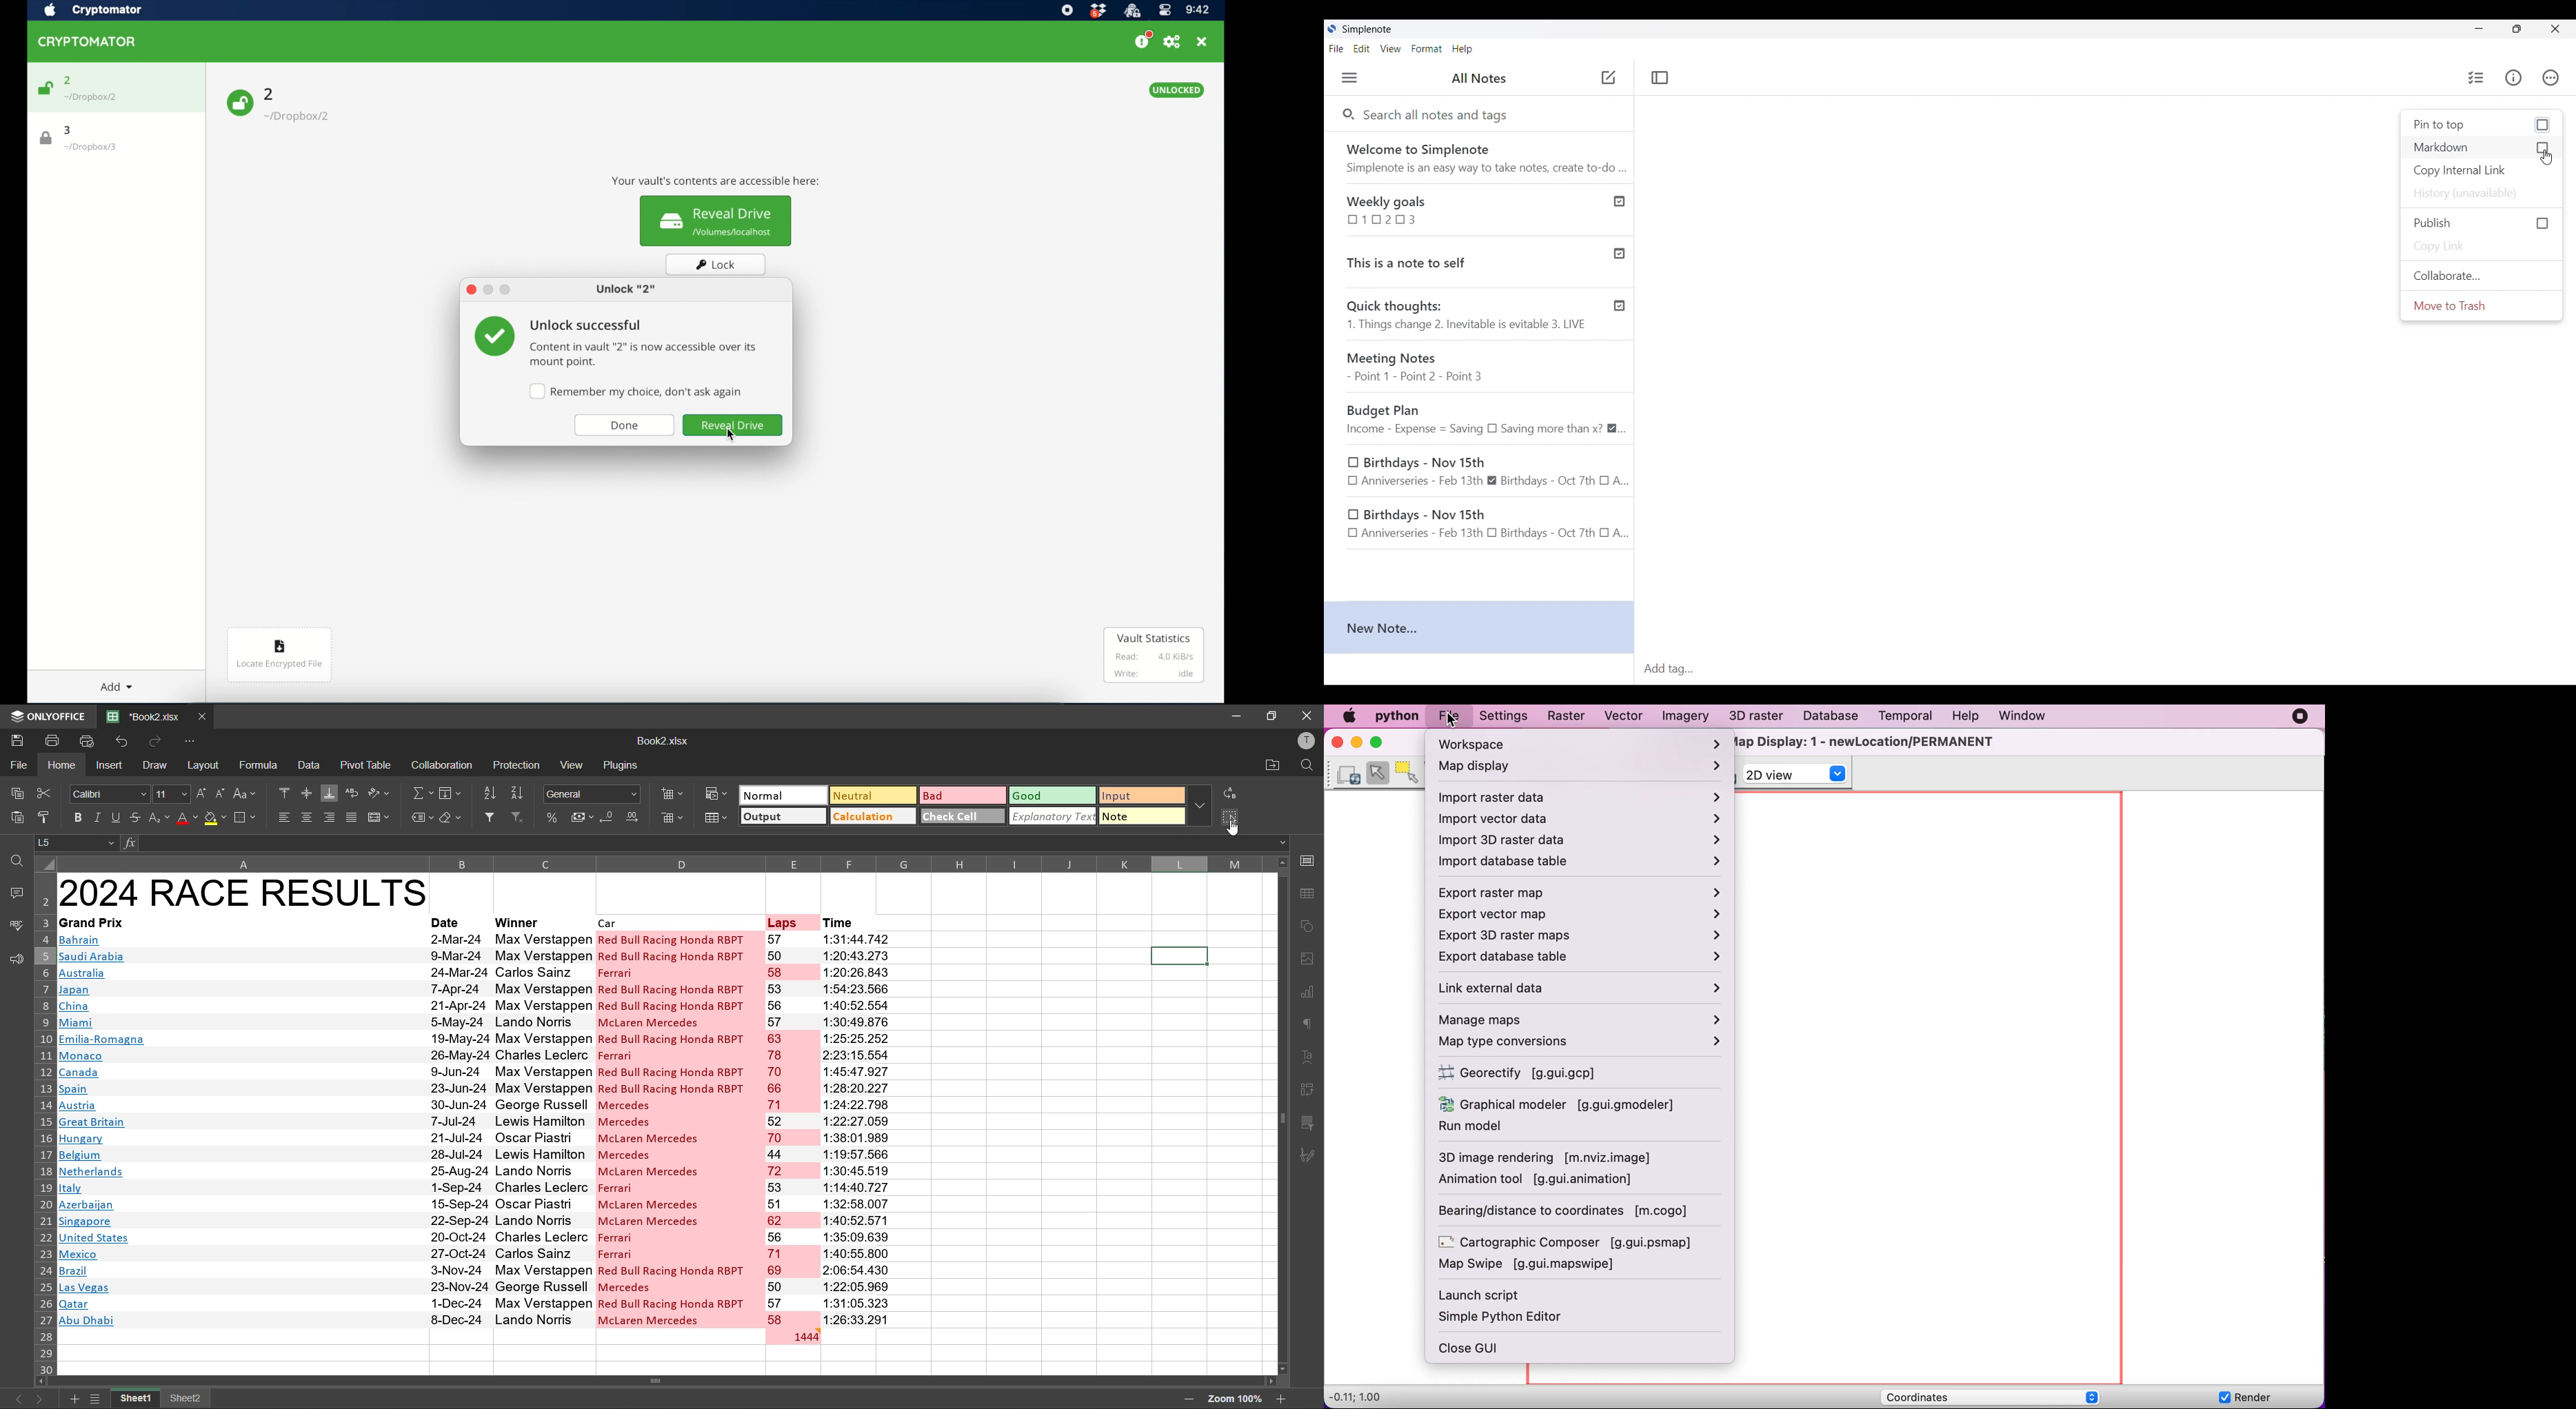 The image size is (2576, 1428). I want to click on spellcheck, so click(14, 927).